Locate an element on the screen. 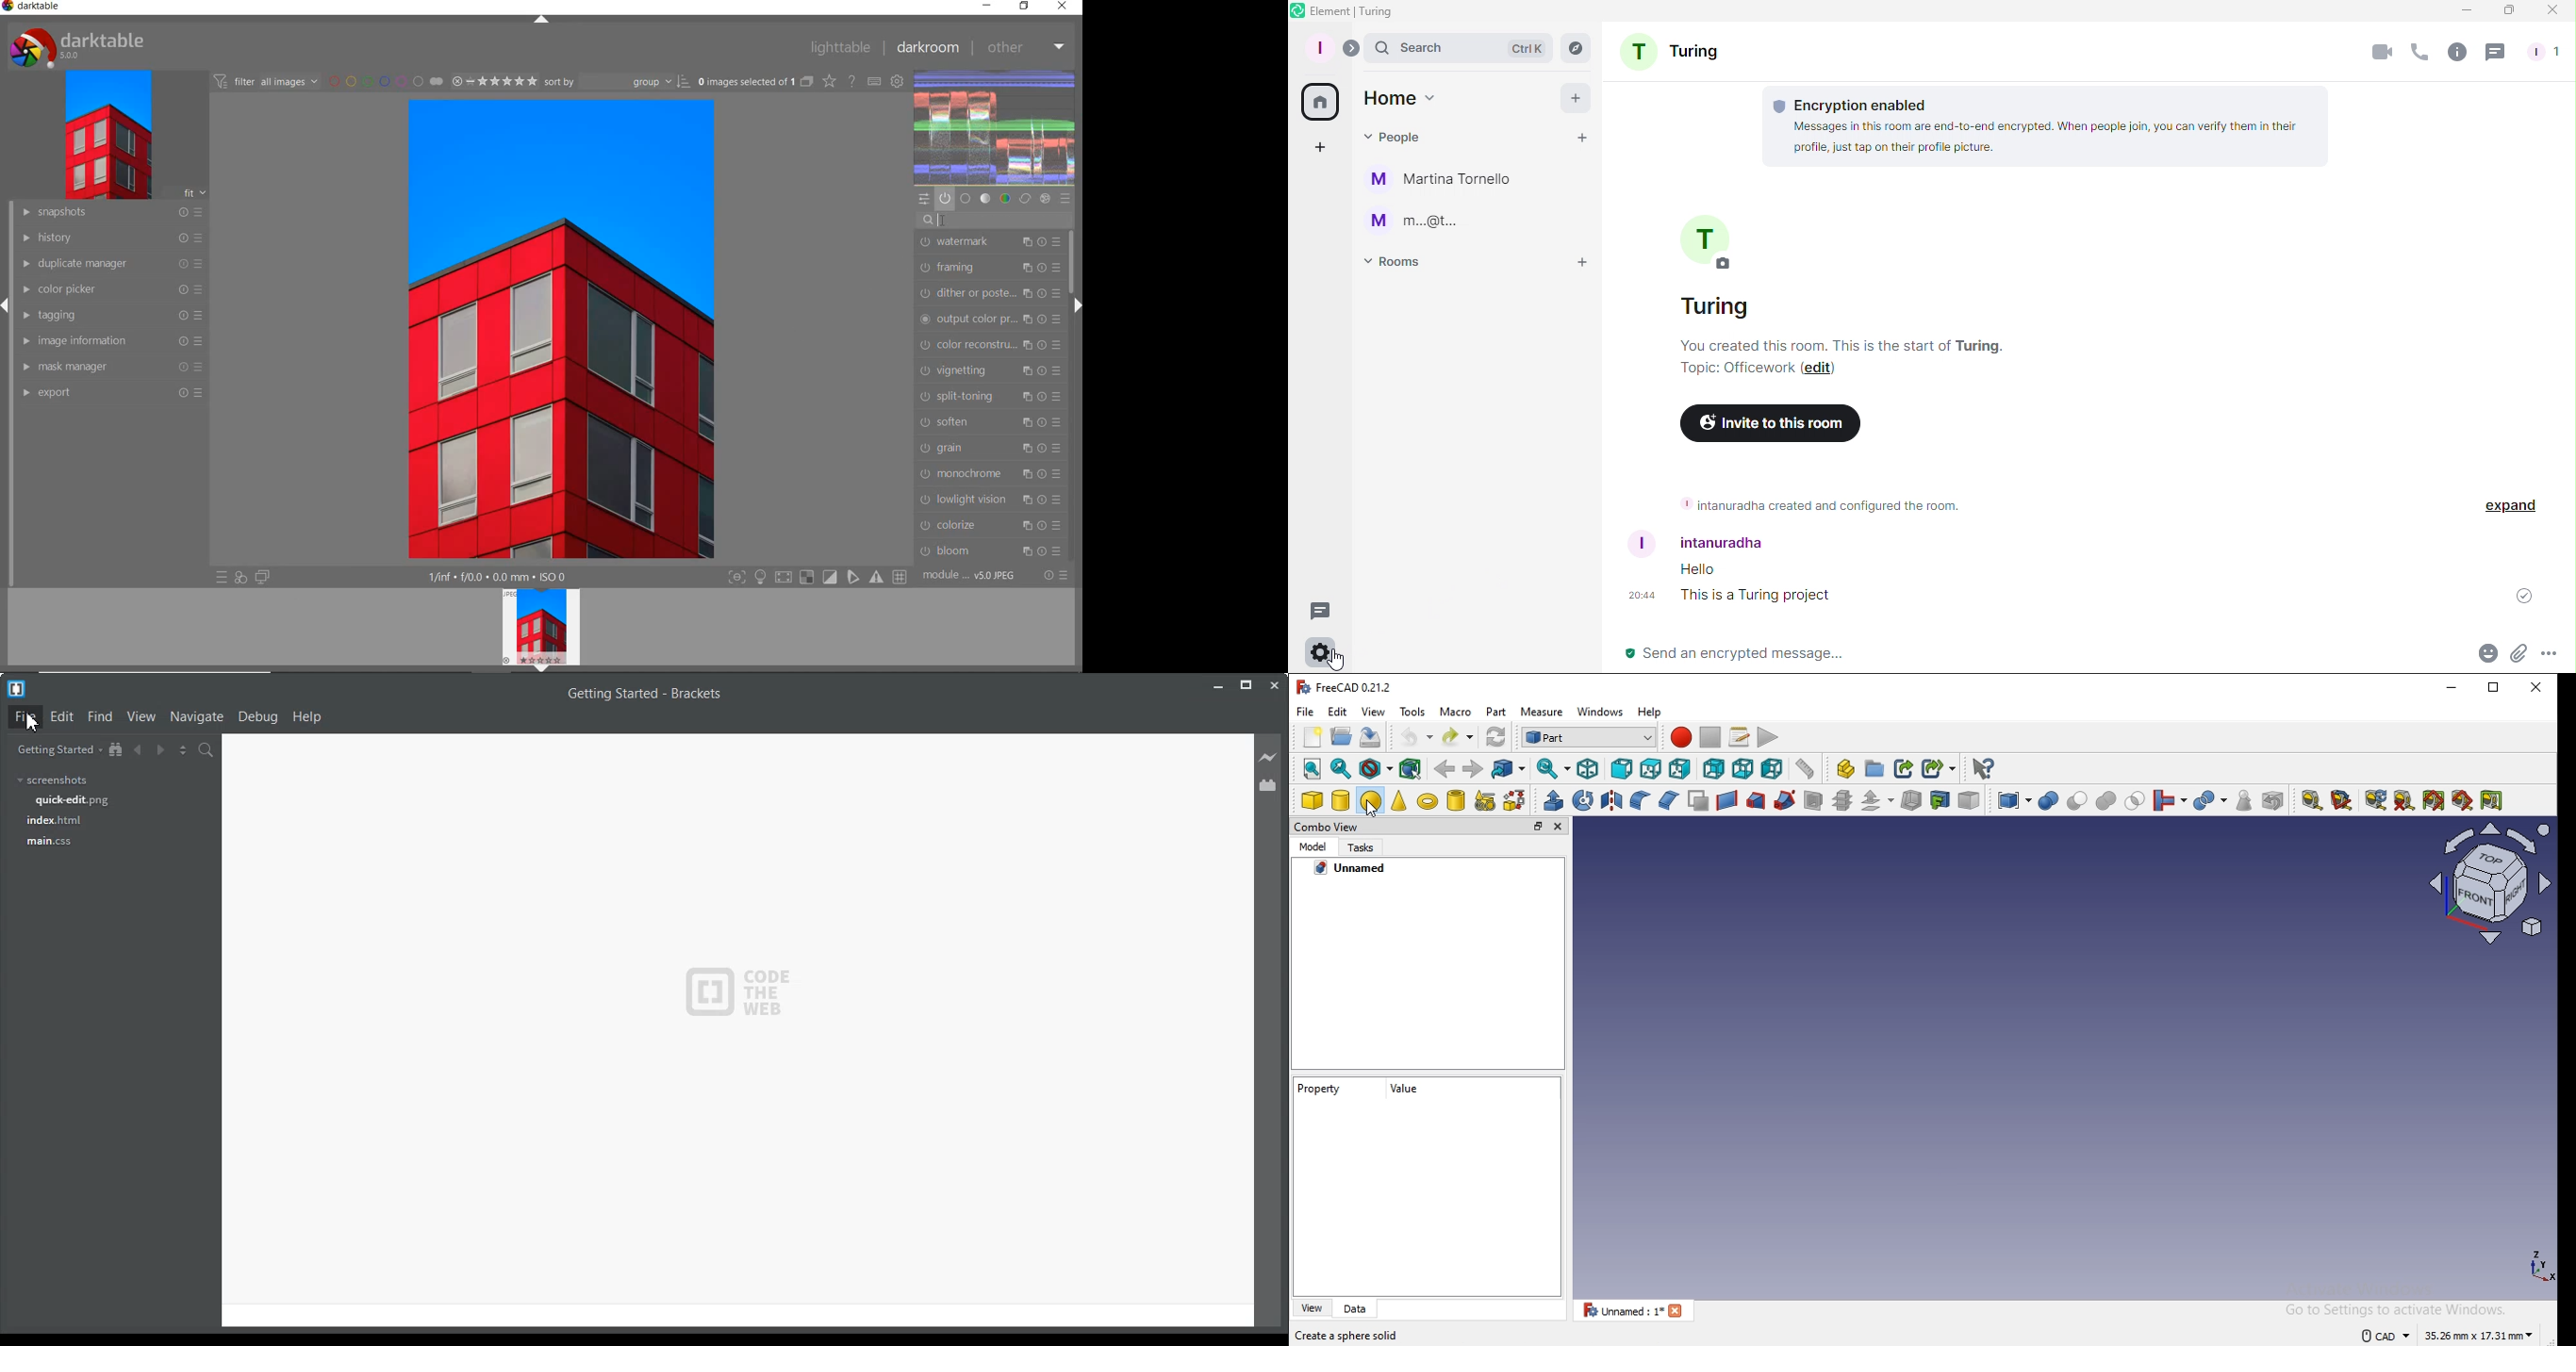 This screenshot has width=2576, height=1372. color picker is located at coordinates (110, 291).